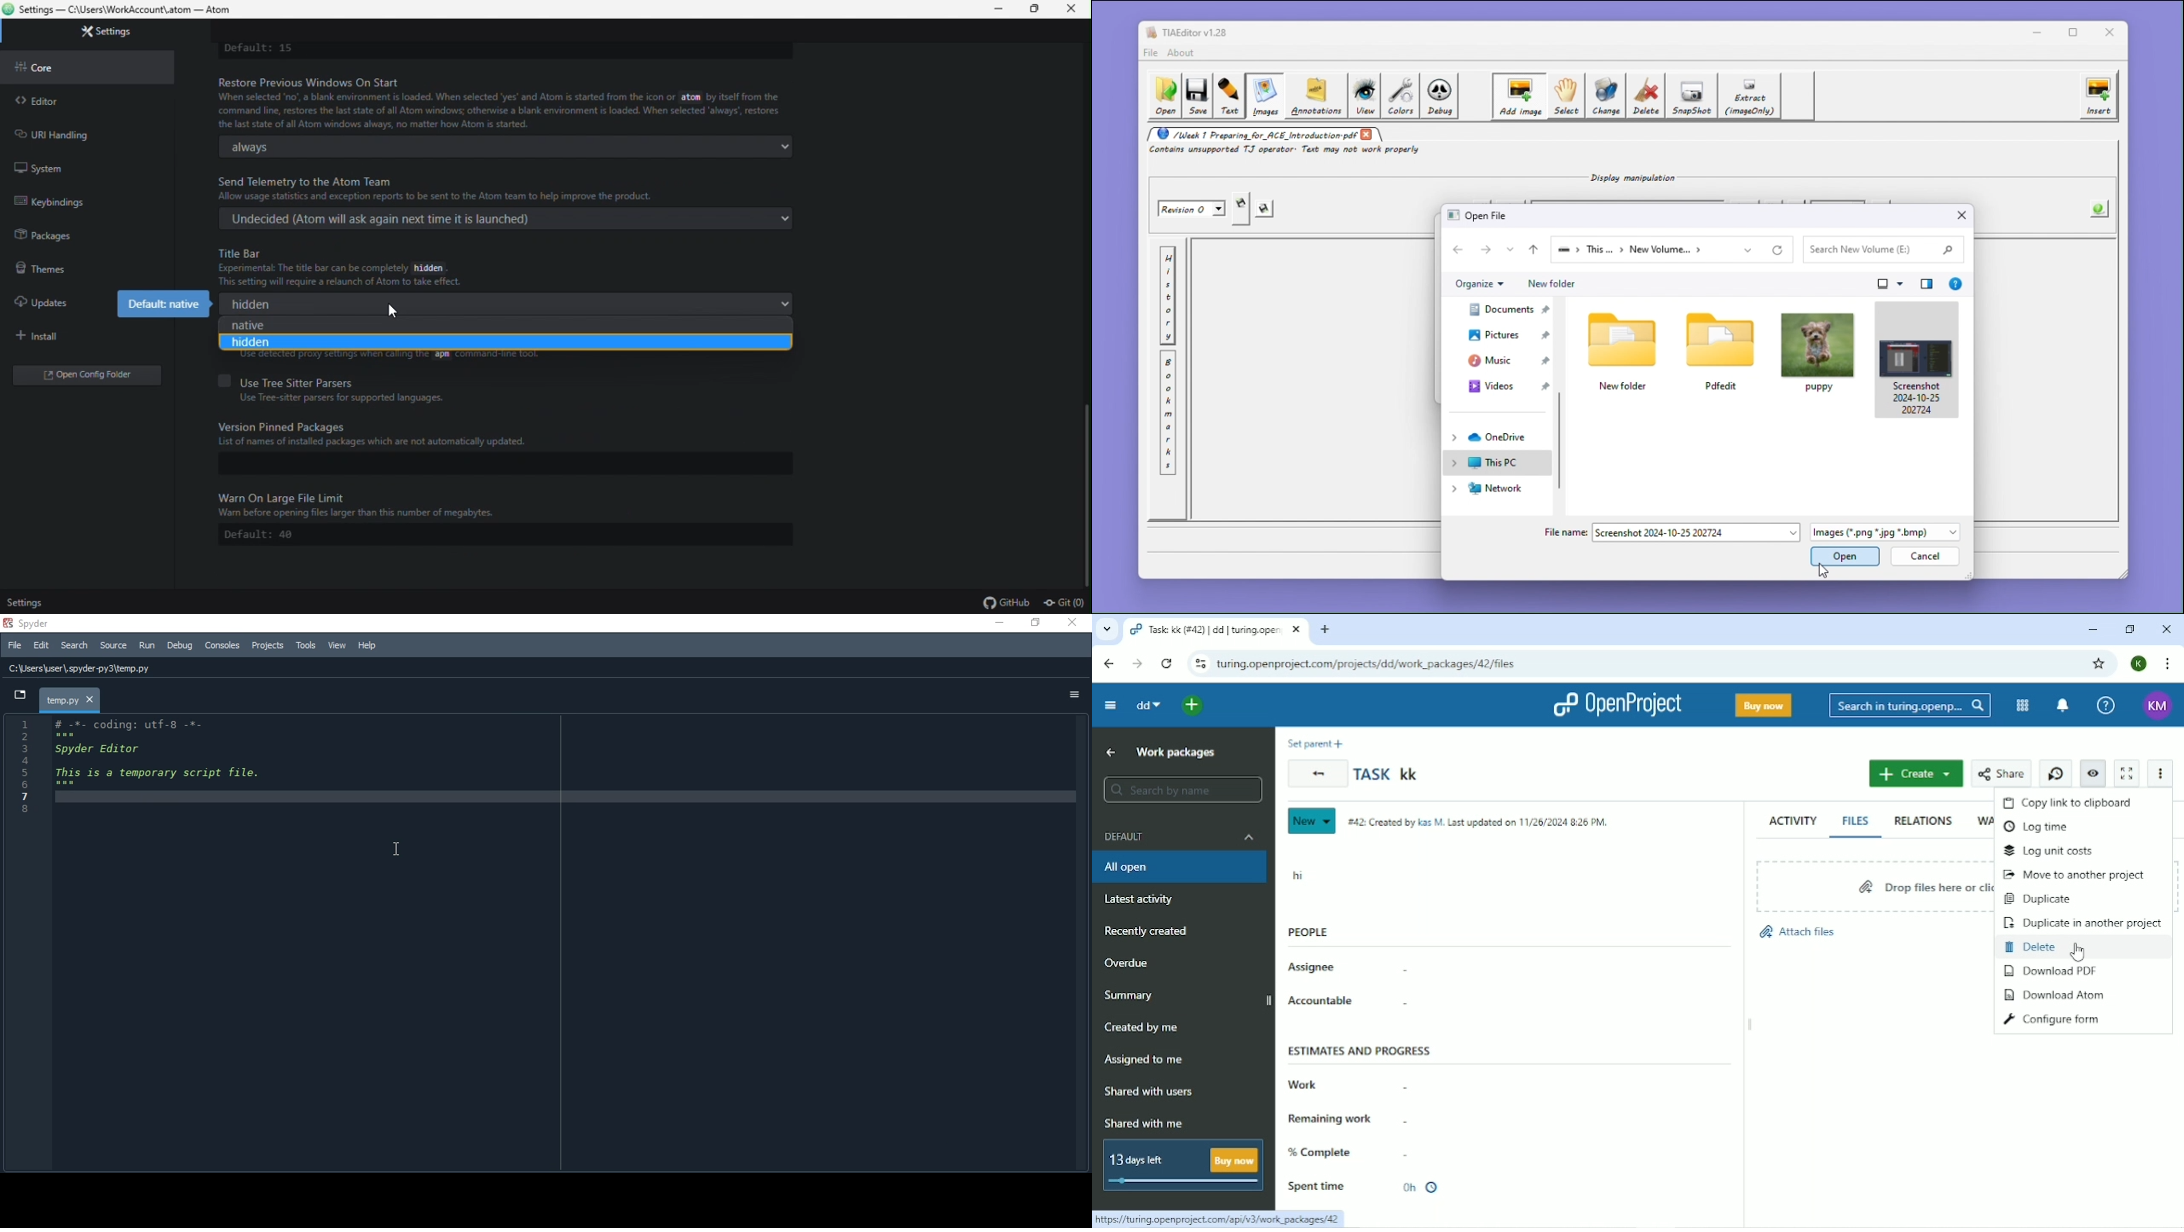 This screenshot has height=1232, width=2184. I want to click on Allow usage statistics and exception reports to be sent to the Atom team to help improve the product., so click(436, 196).